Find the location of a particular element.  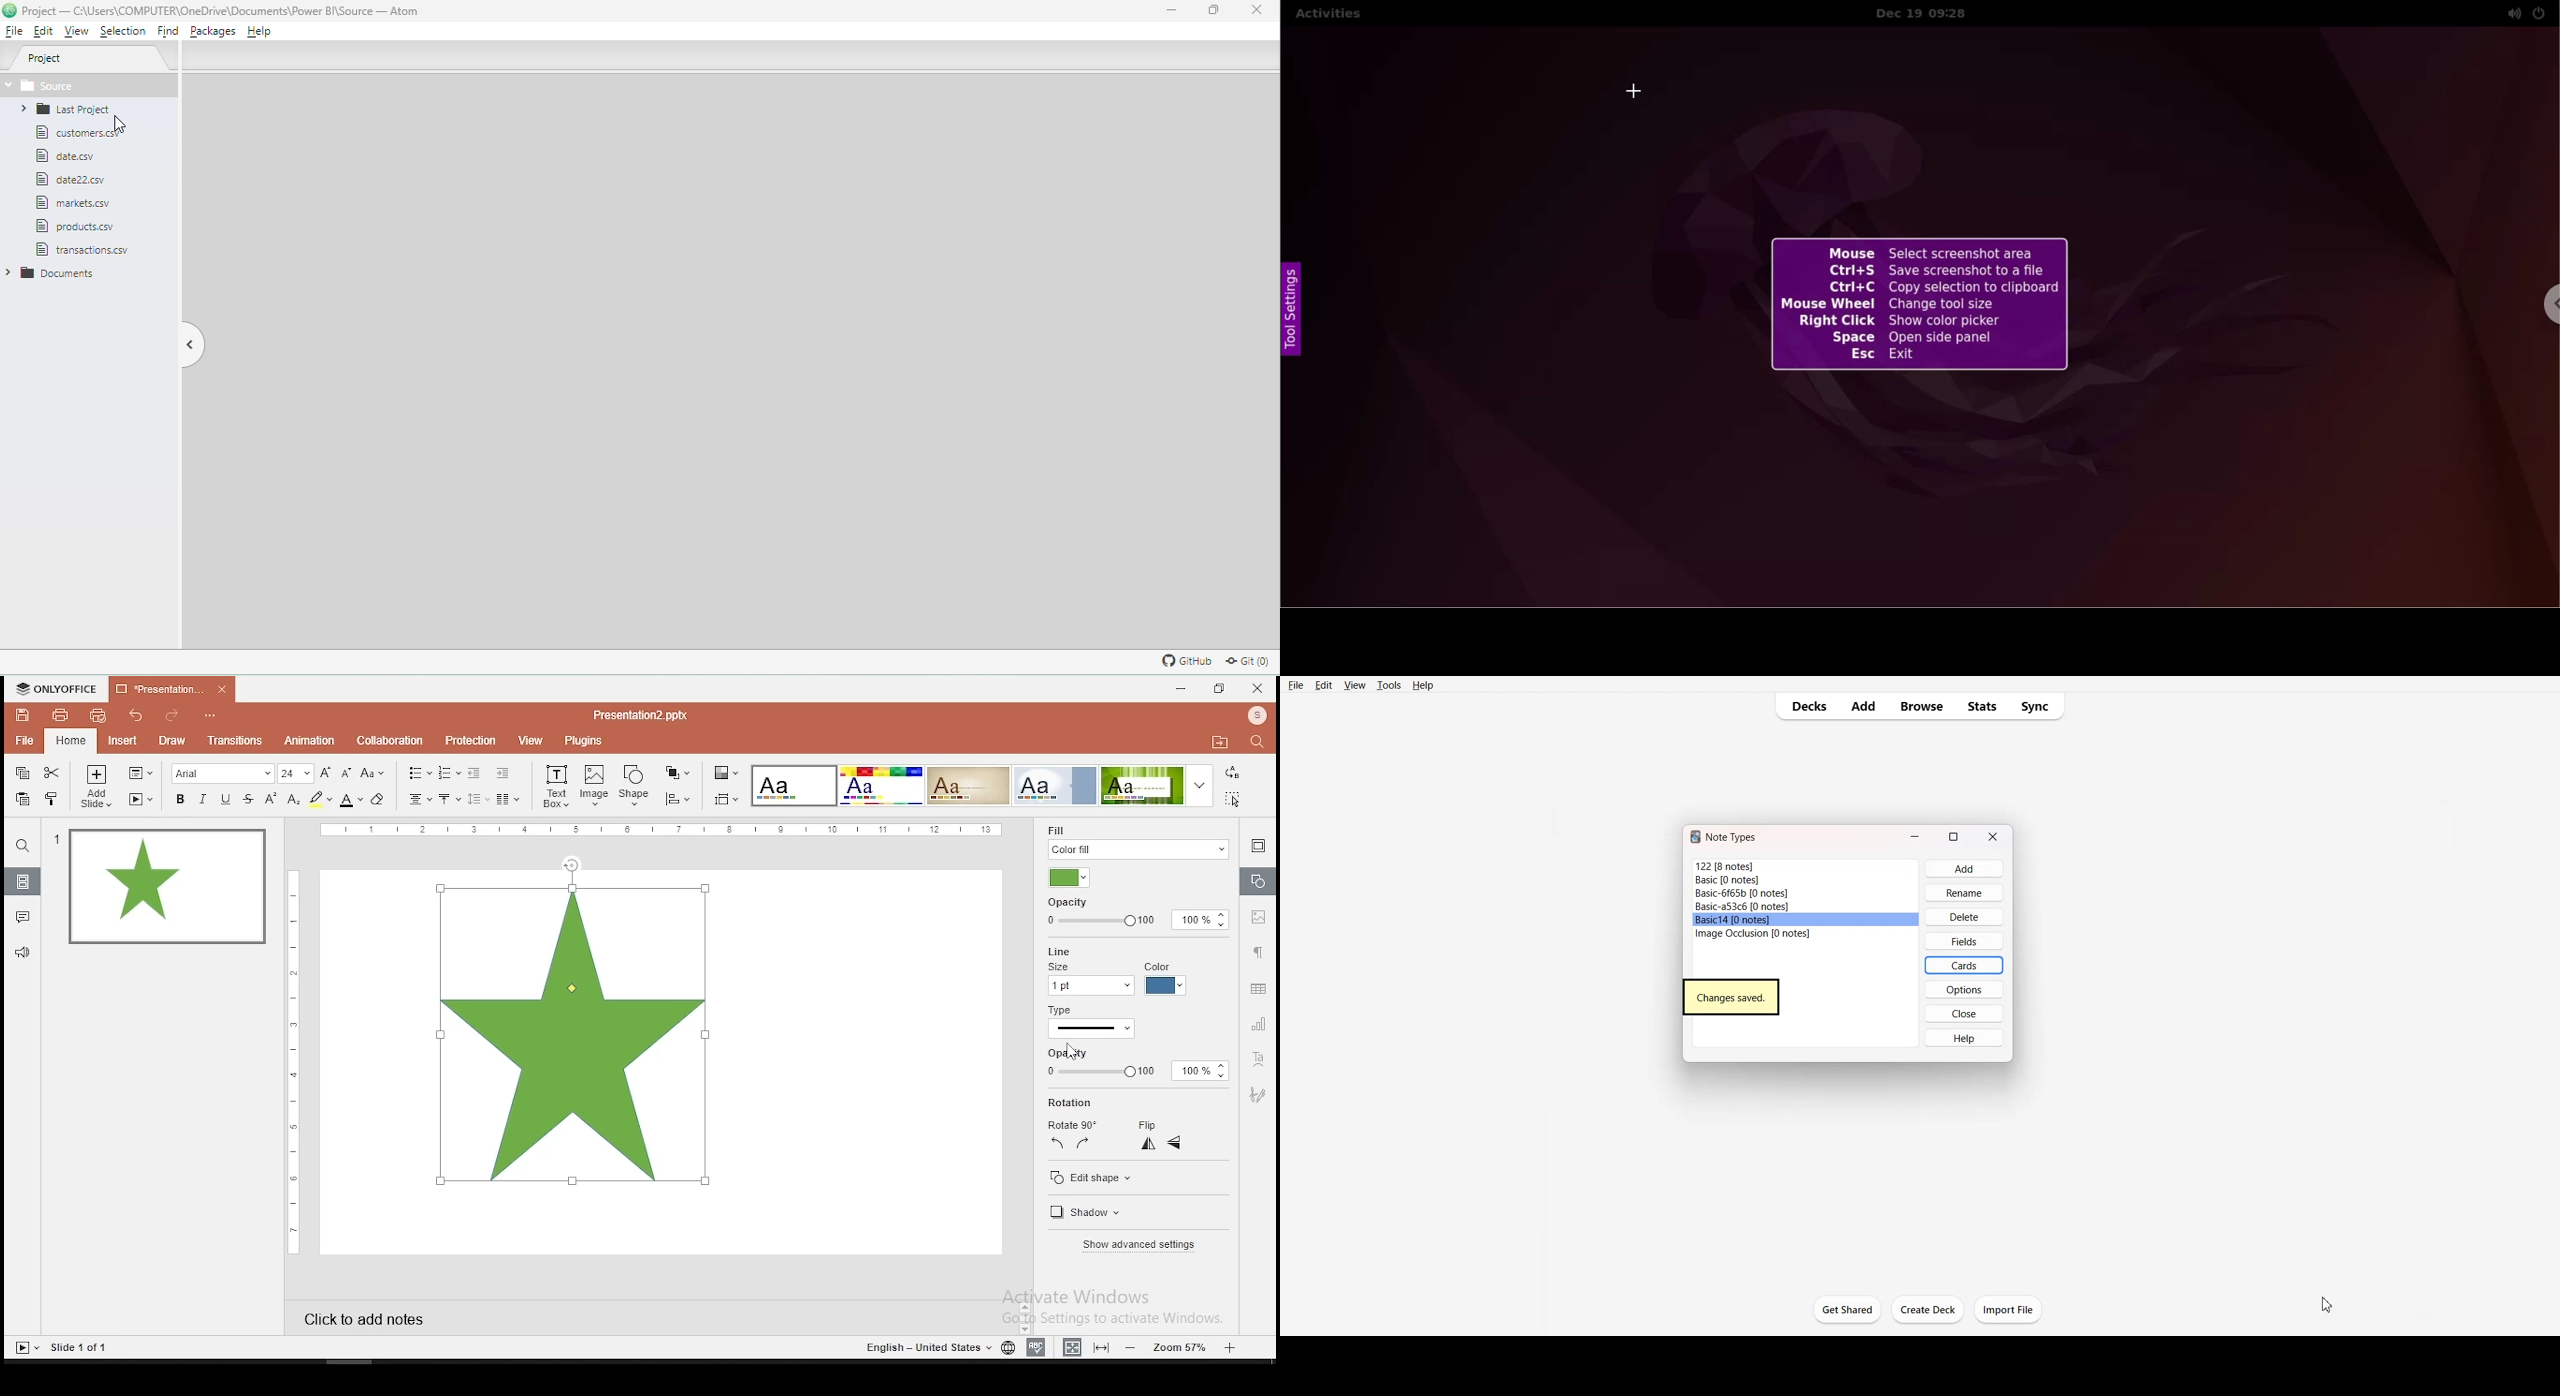

File name is located at coordinates (223, 10).